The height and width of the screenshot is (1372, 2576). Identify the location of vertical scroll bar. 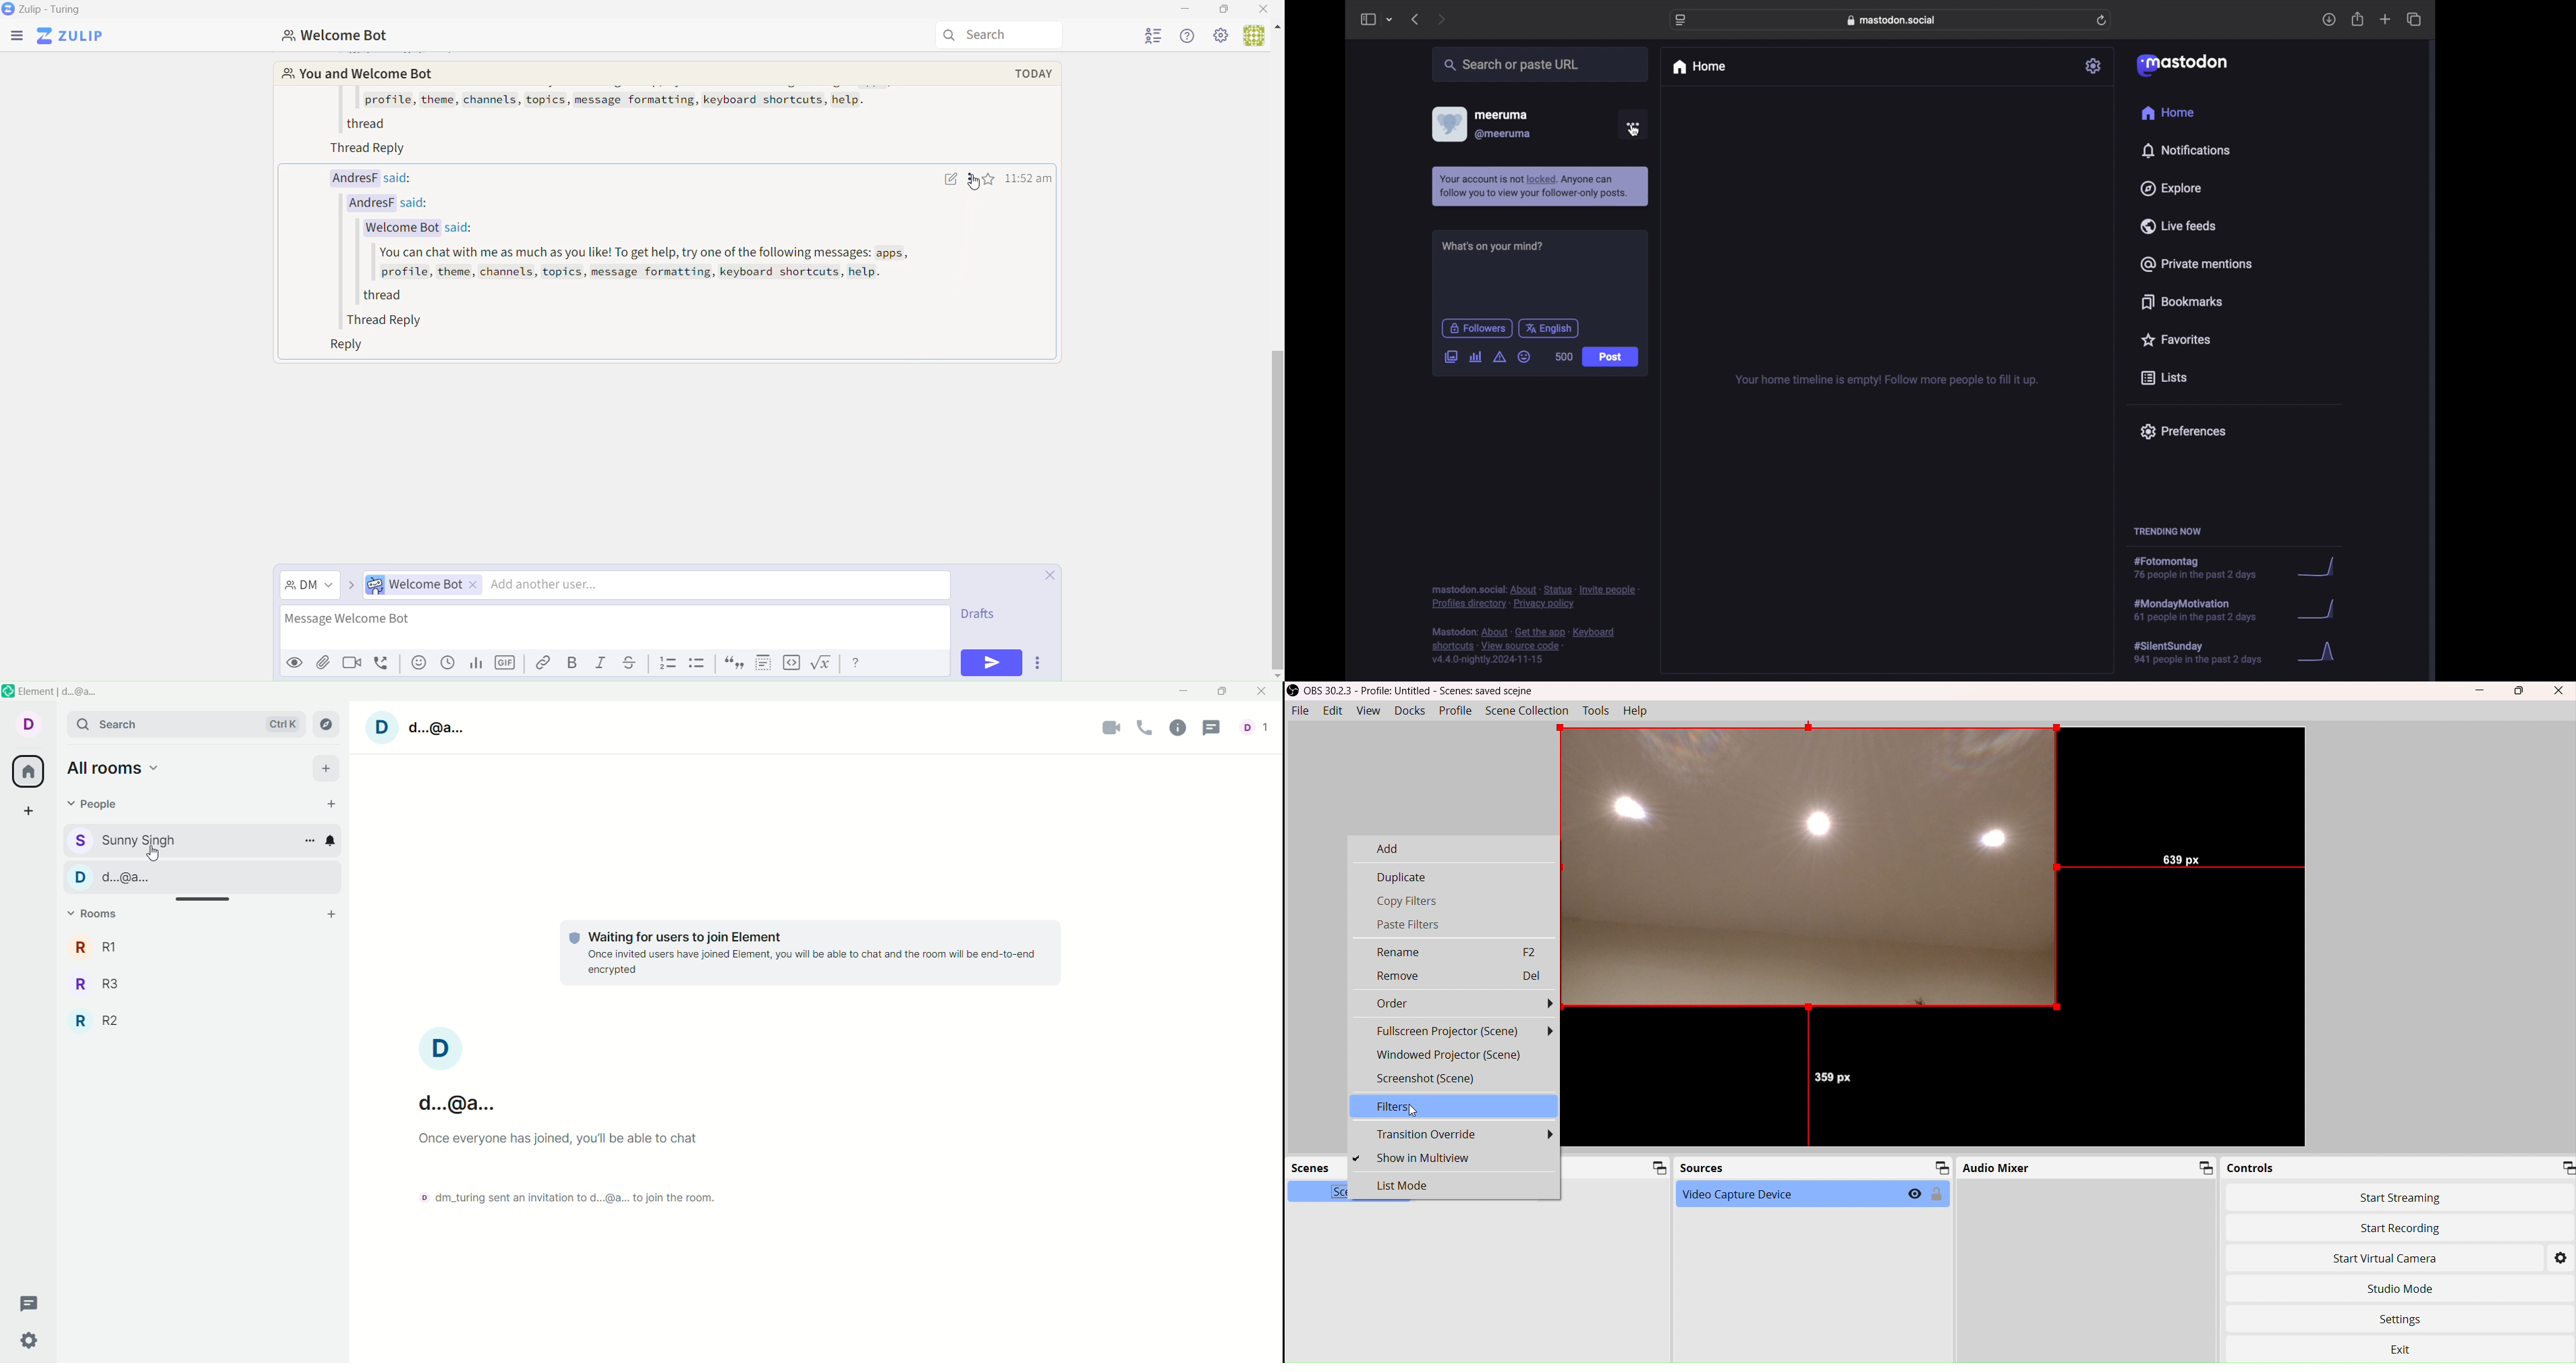
(1277, 509).